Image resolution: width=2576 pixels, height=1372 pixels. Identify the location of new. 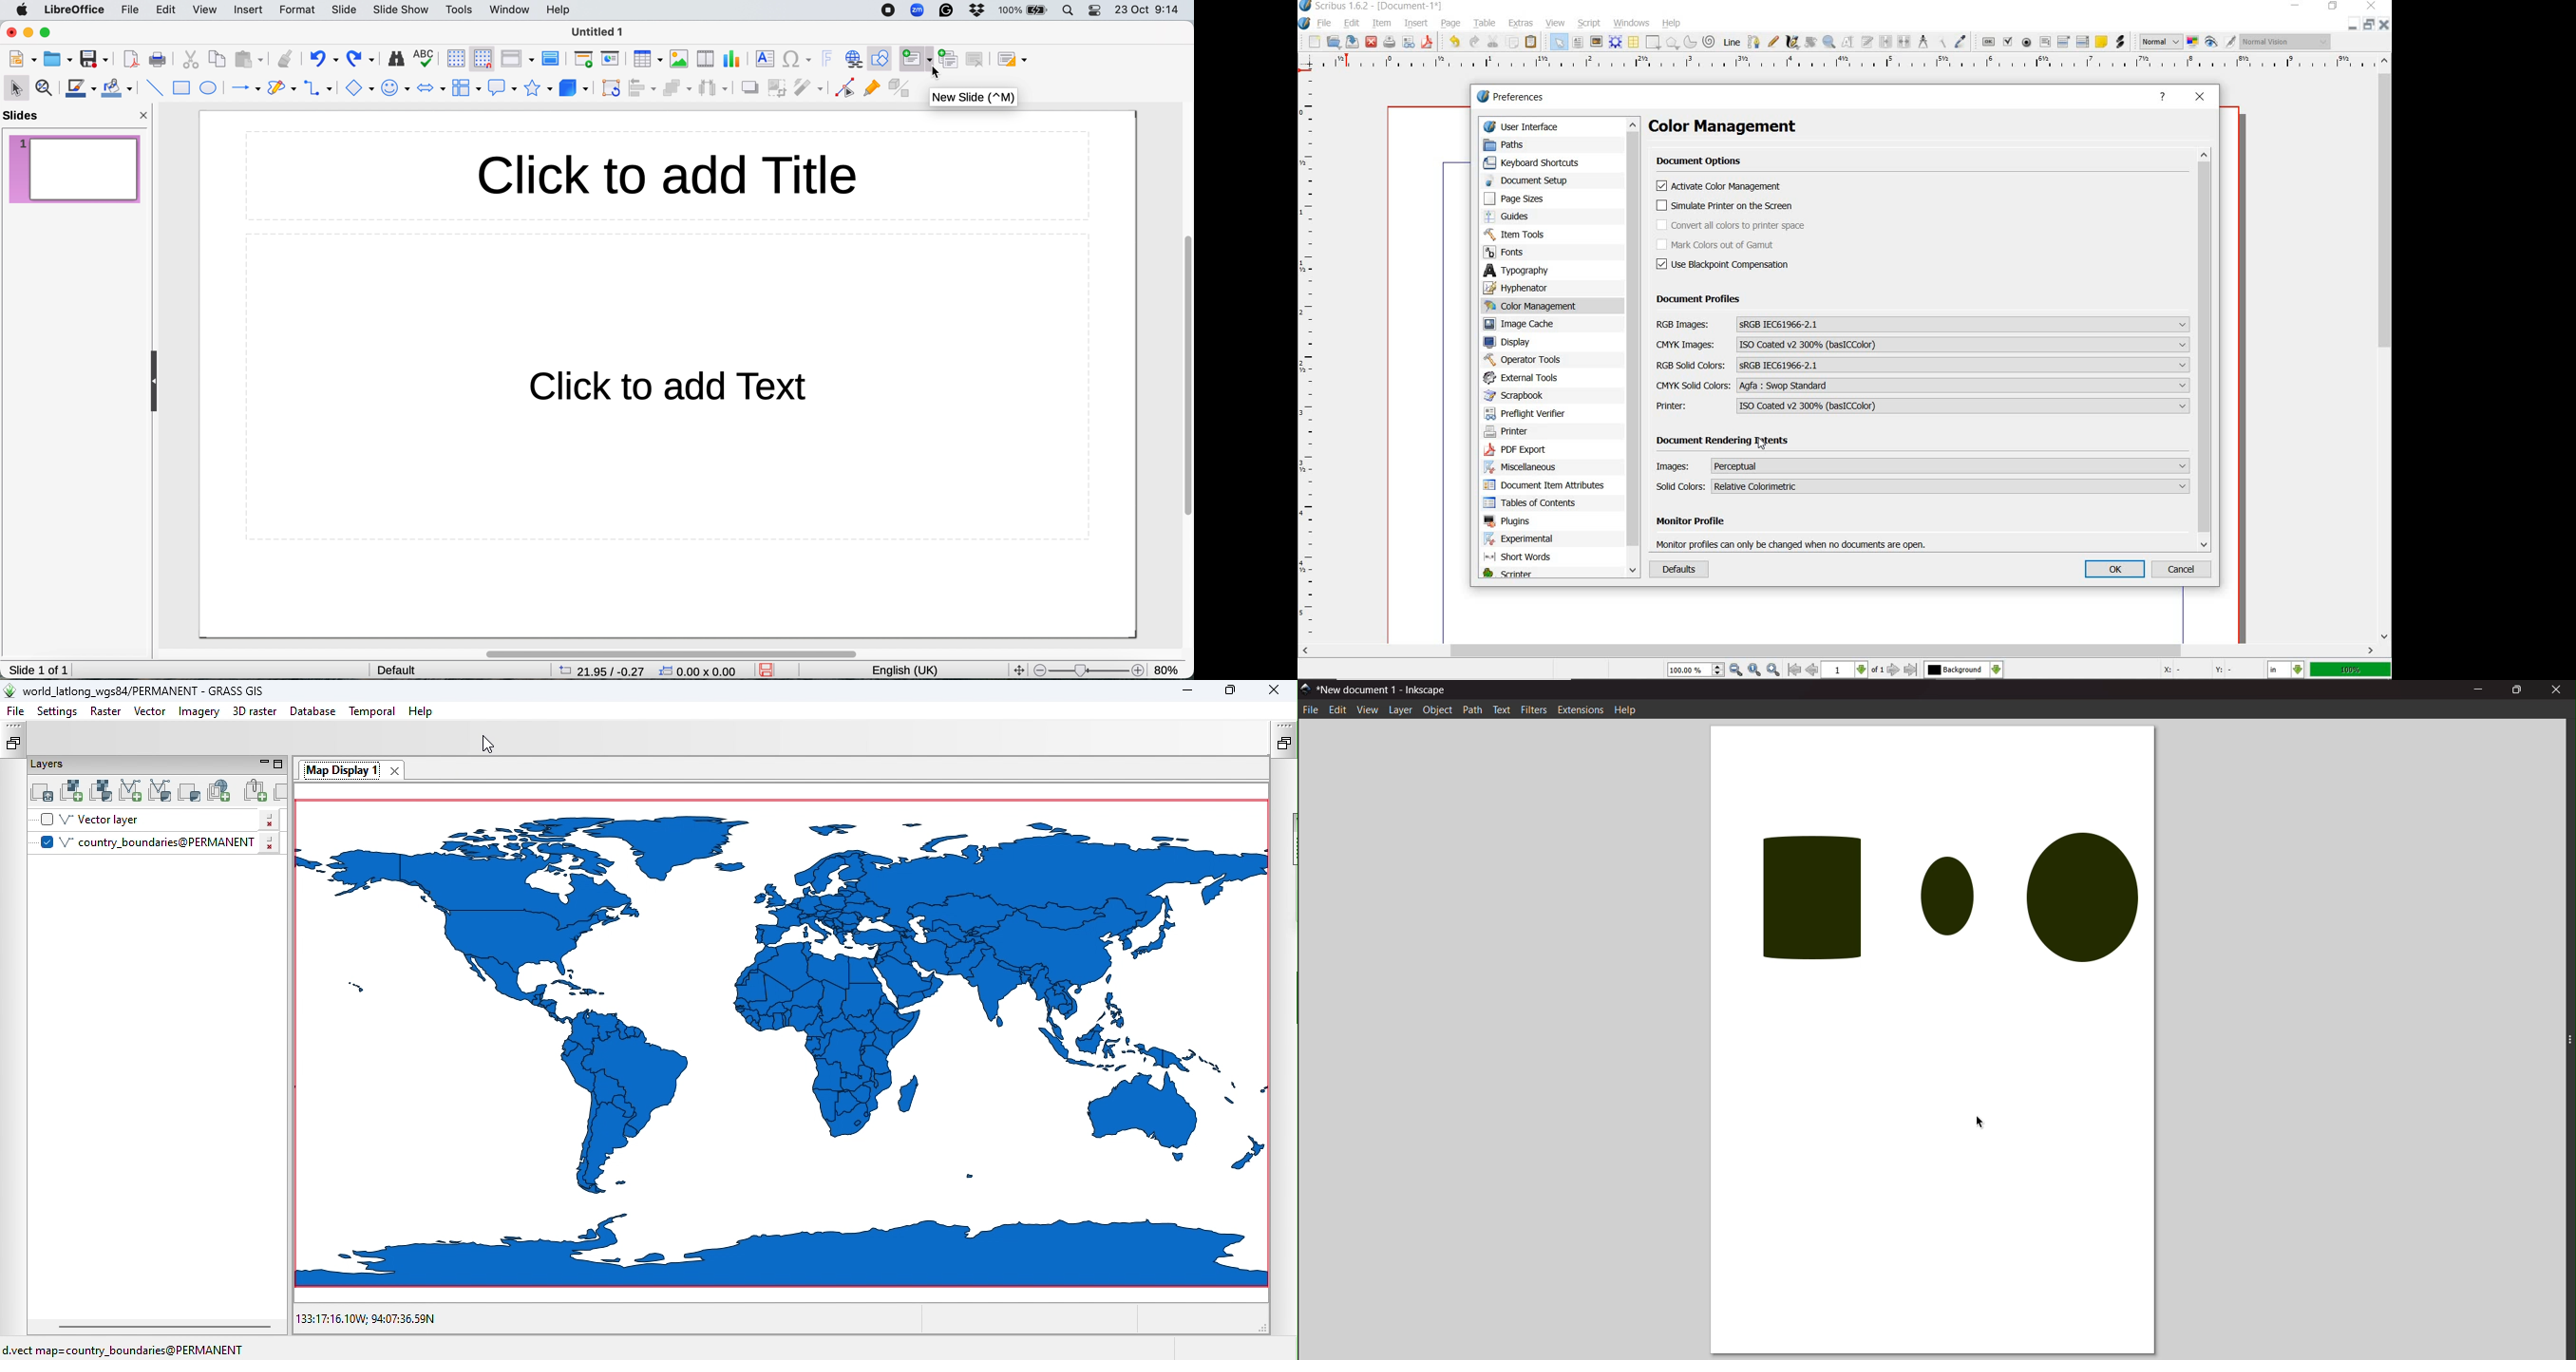
(1314, 42).